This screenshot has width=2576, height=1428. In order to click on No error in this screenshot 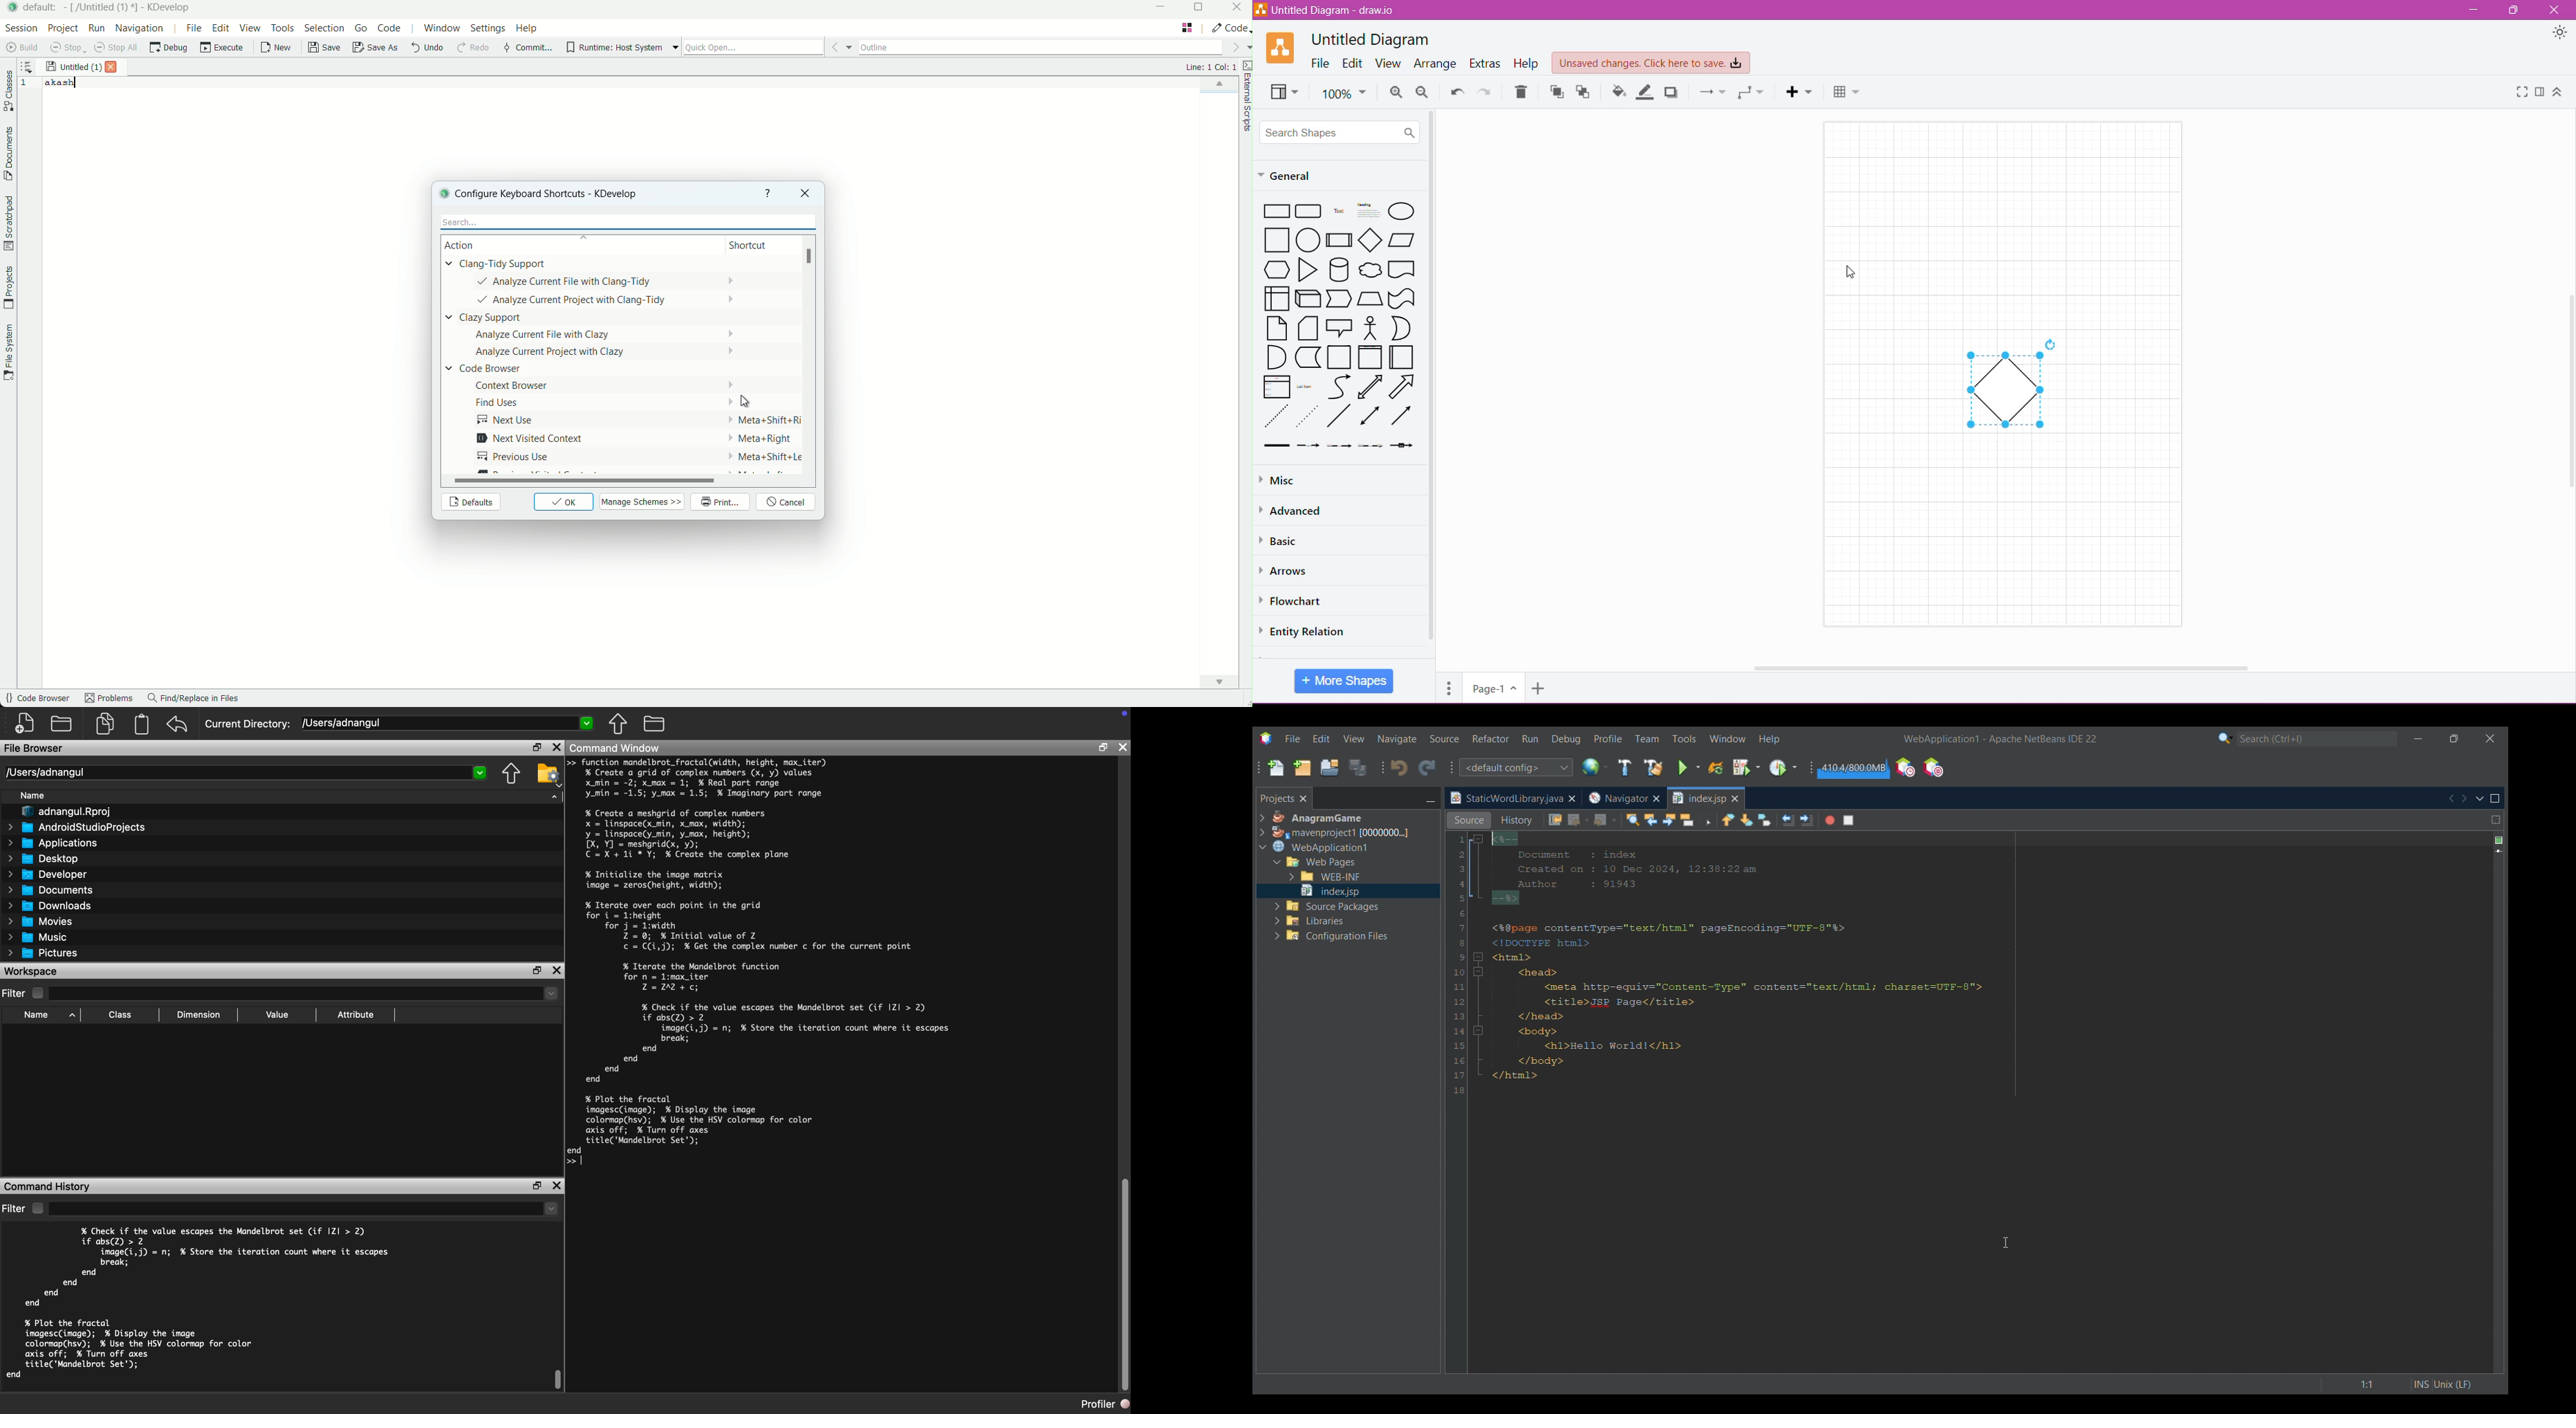, I will do `click(2500, 841)`.